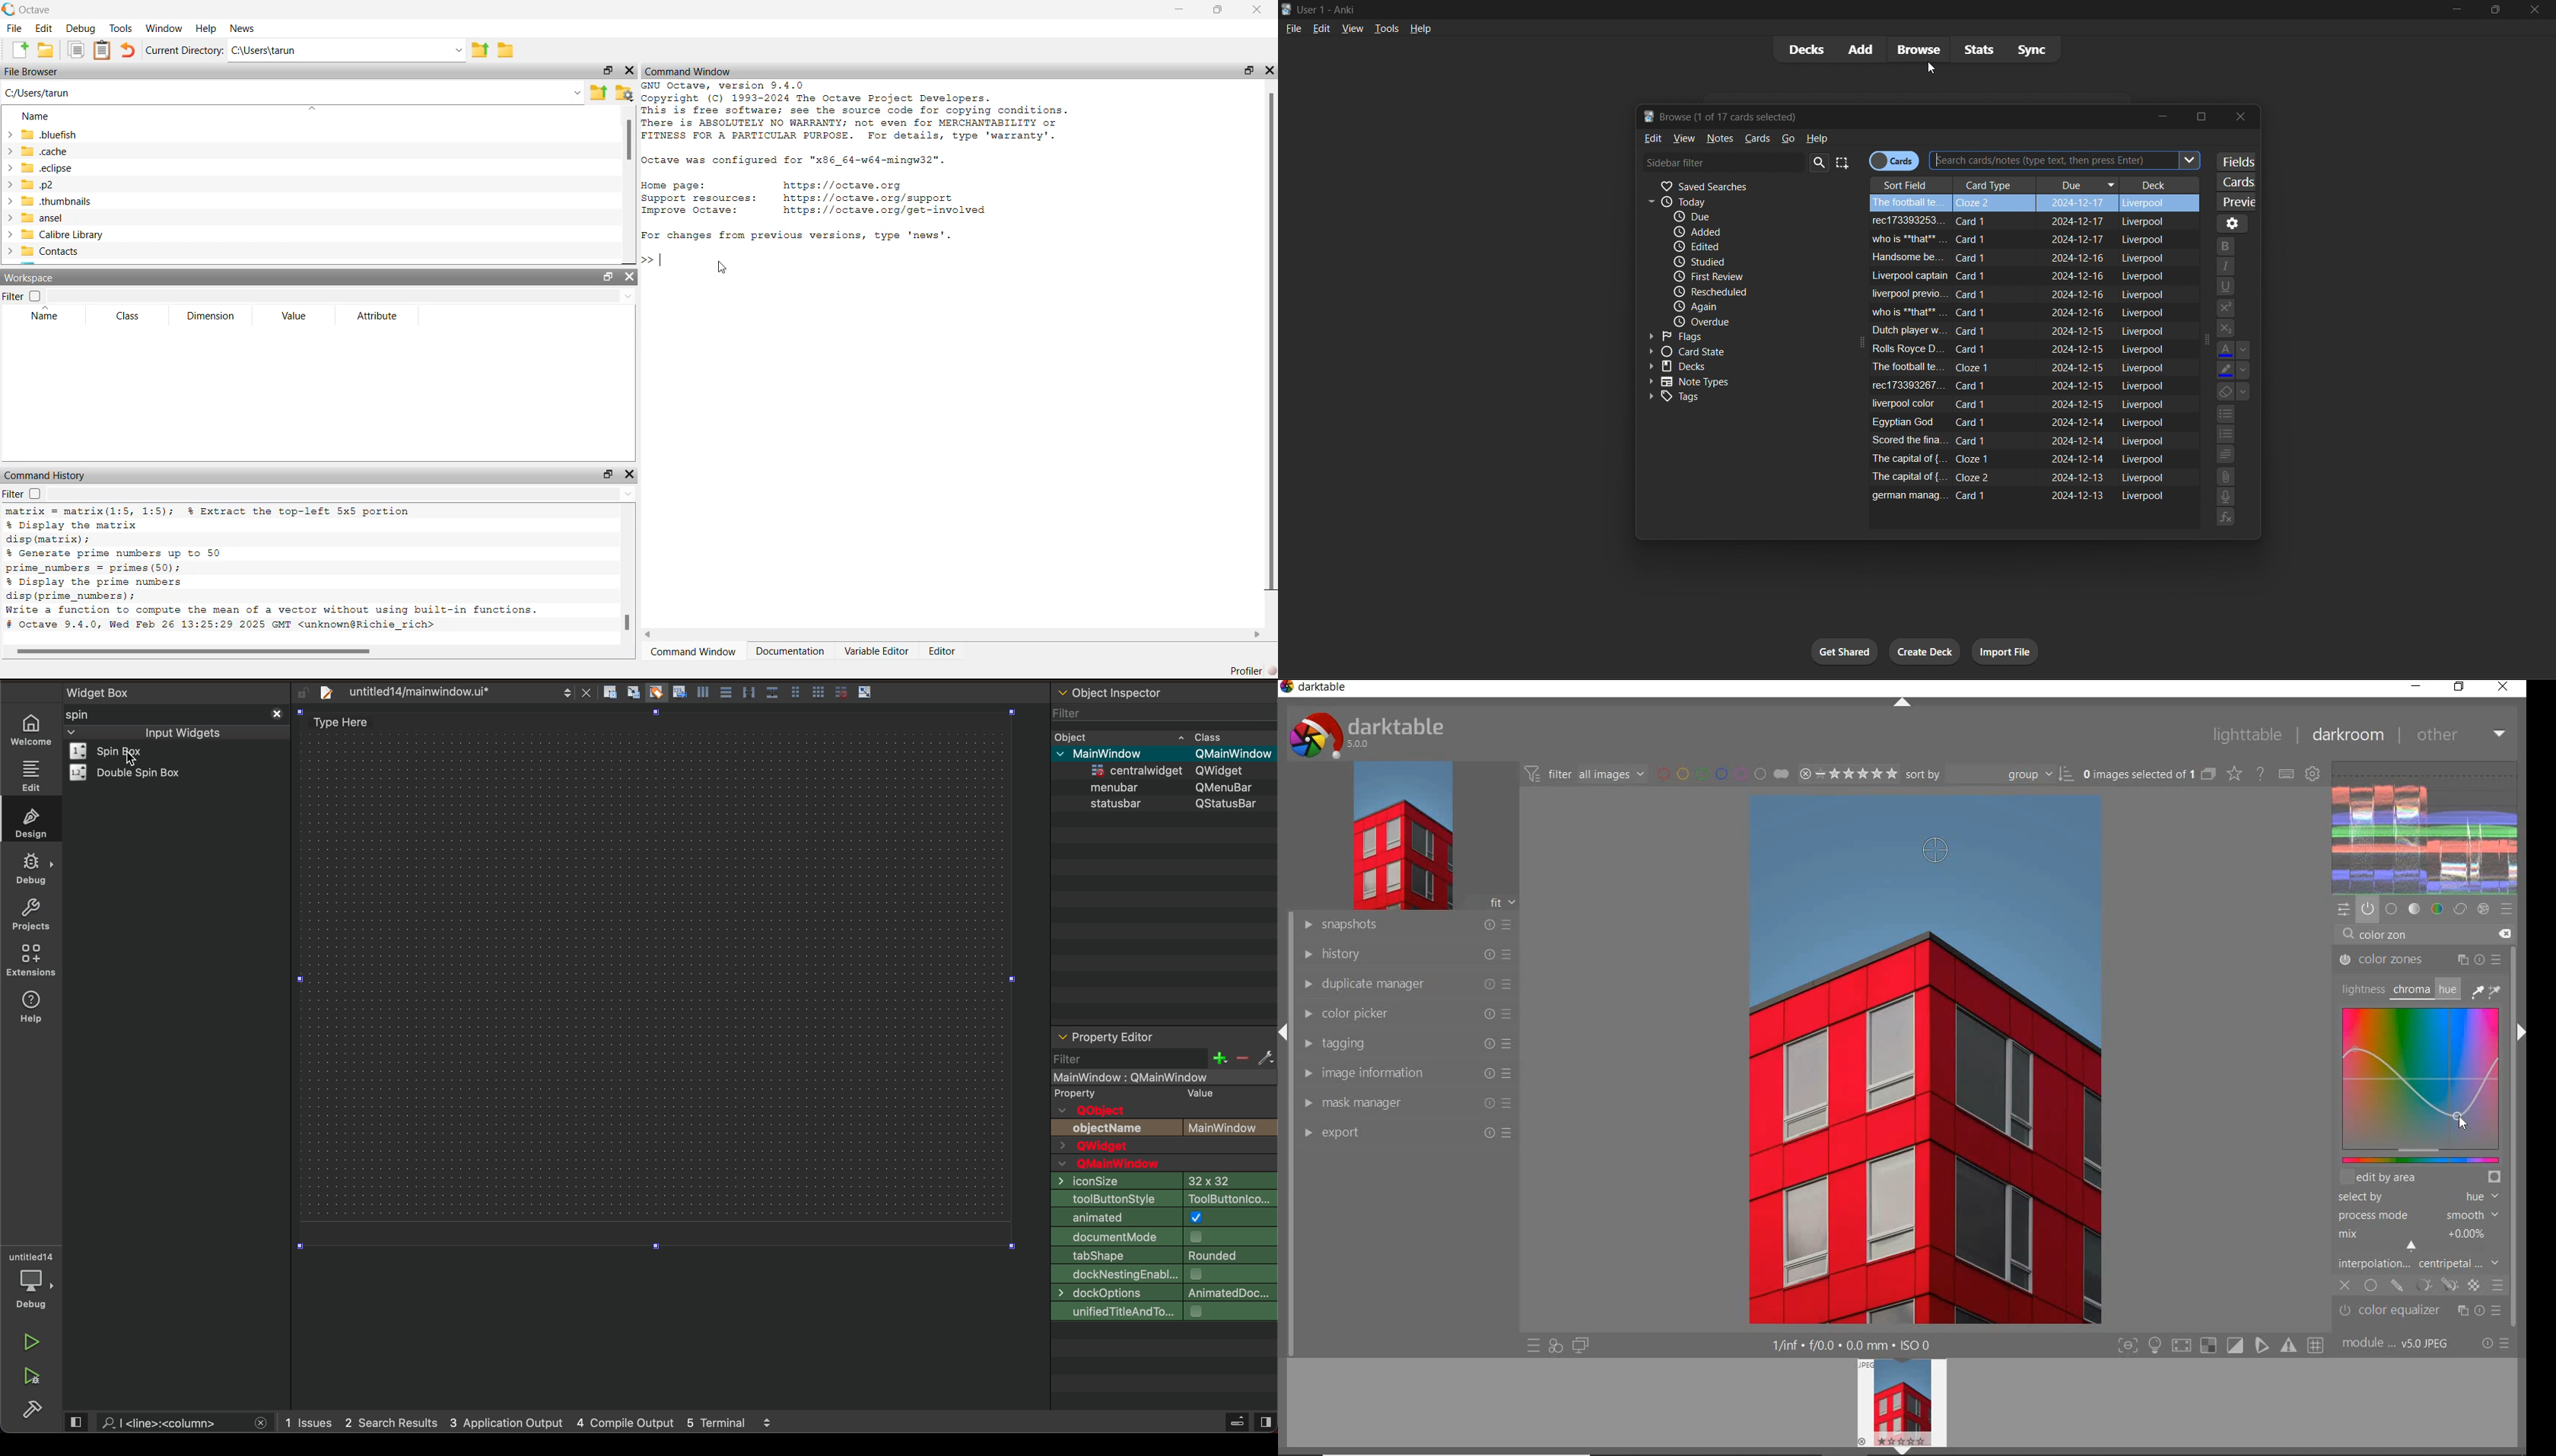 The image size is (2576, 1456). I want to click on cards/notes toggle, so click(1893, 161).